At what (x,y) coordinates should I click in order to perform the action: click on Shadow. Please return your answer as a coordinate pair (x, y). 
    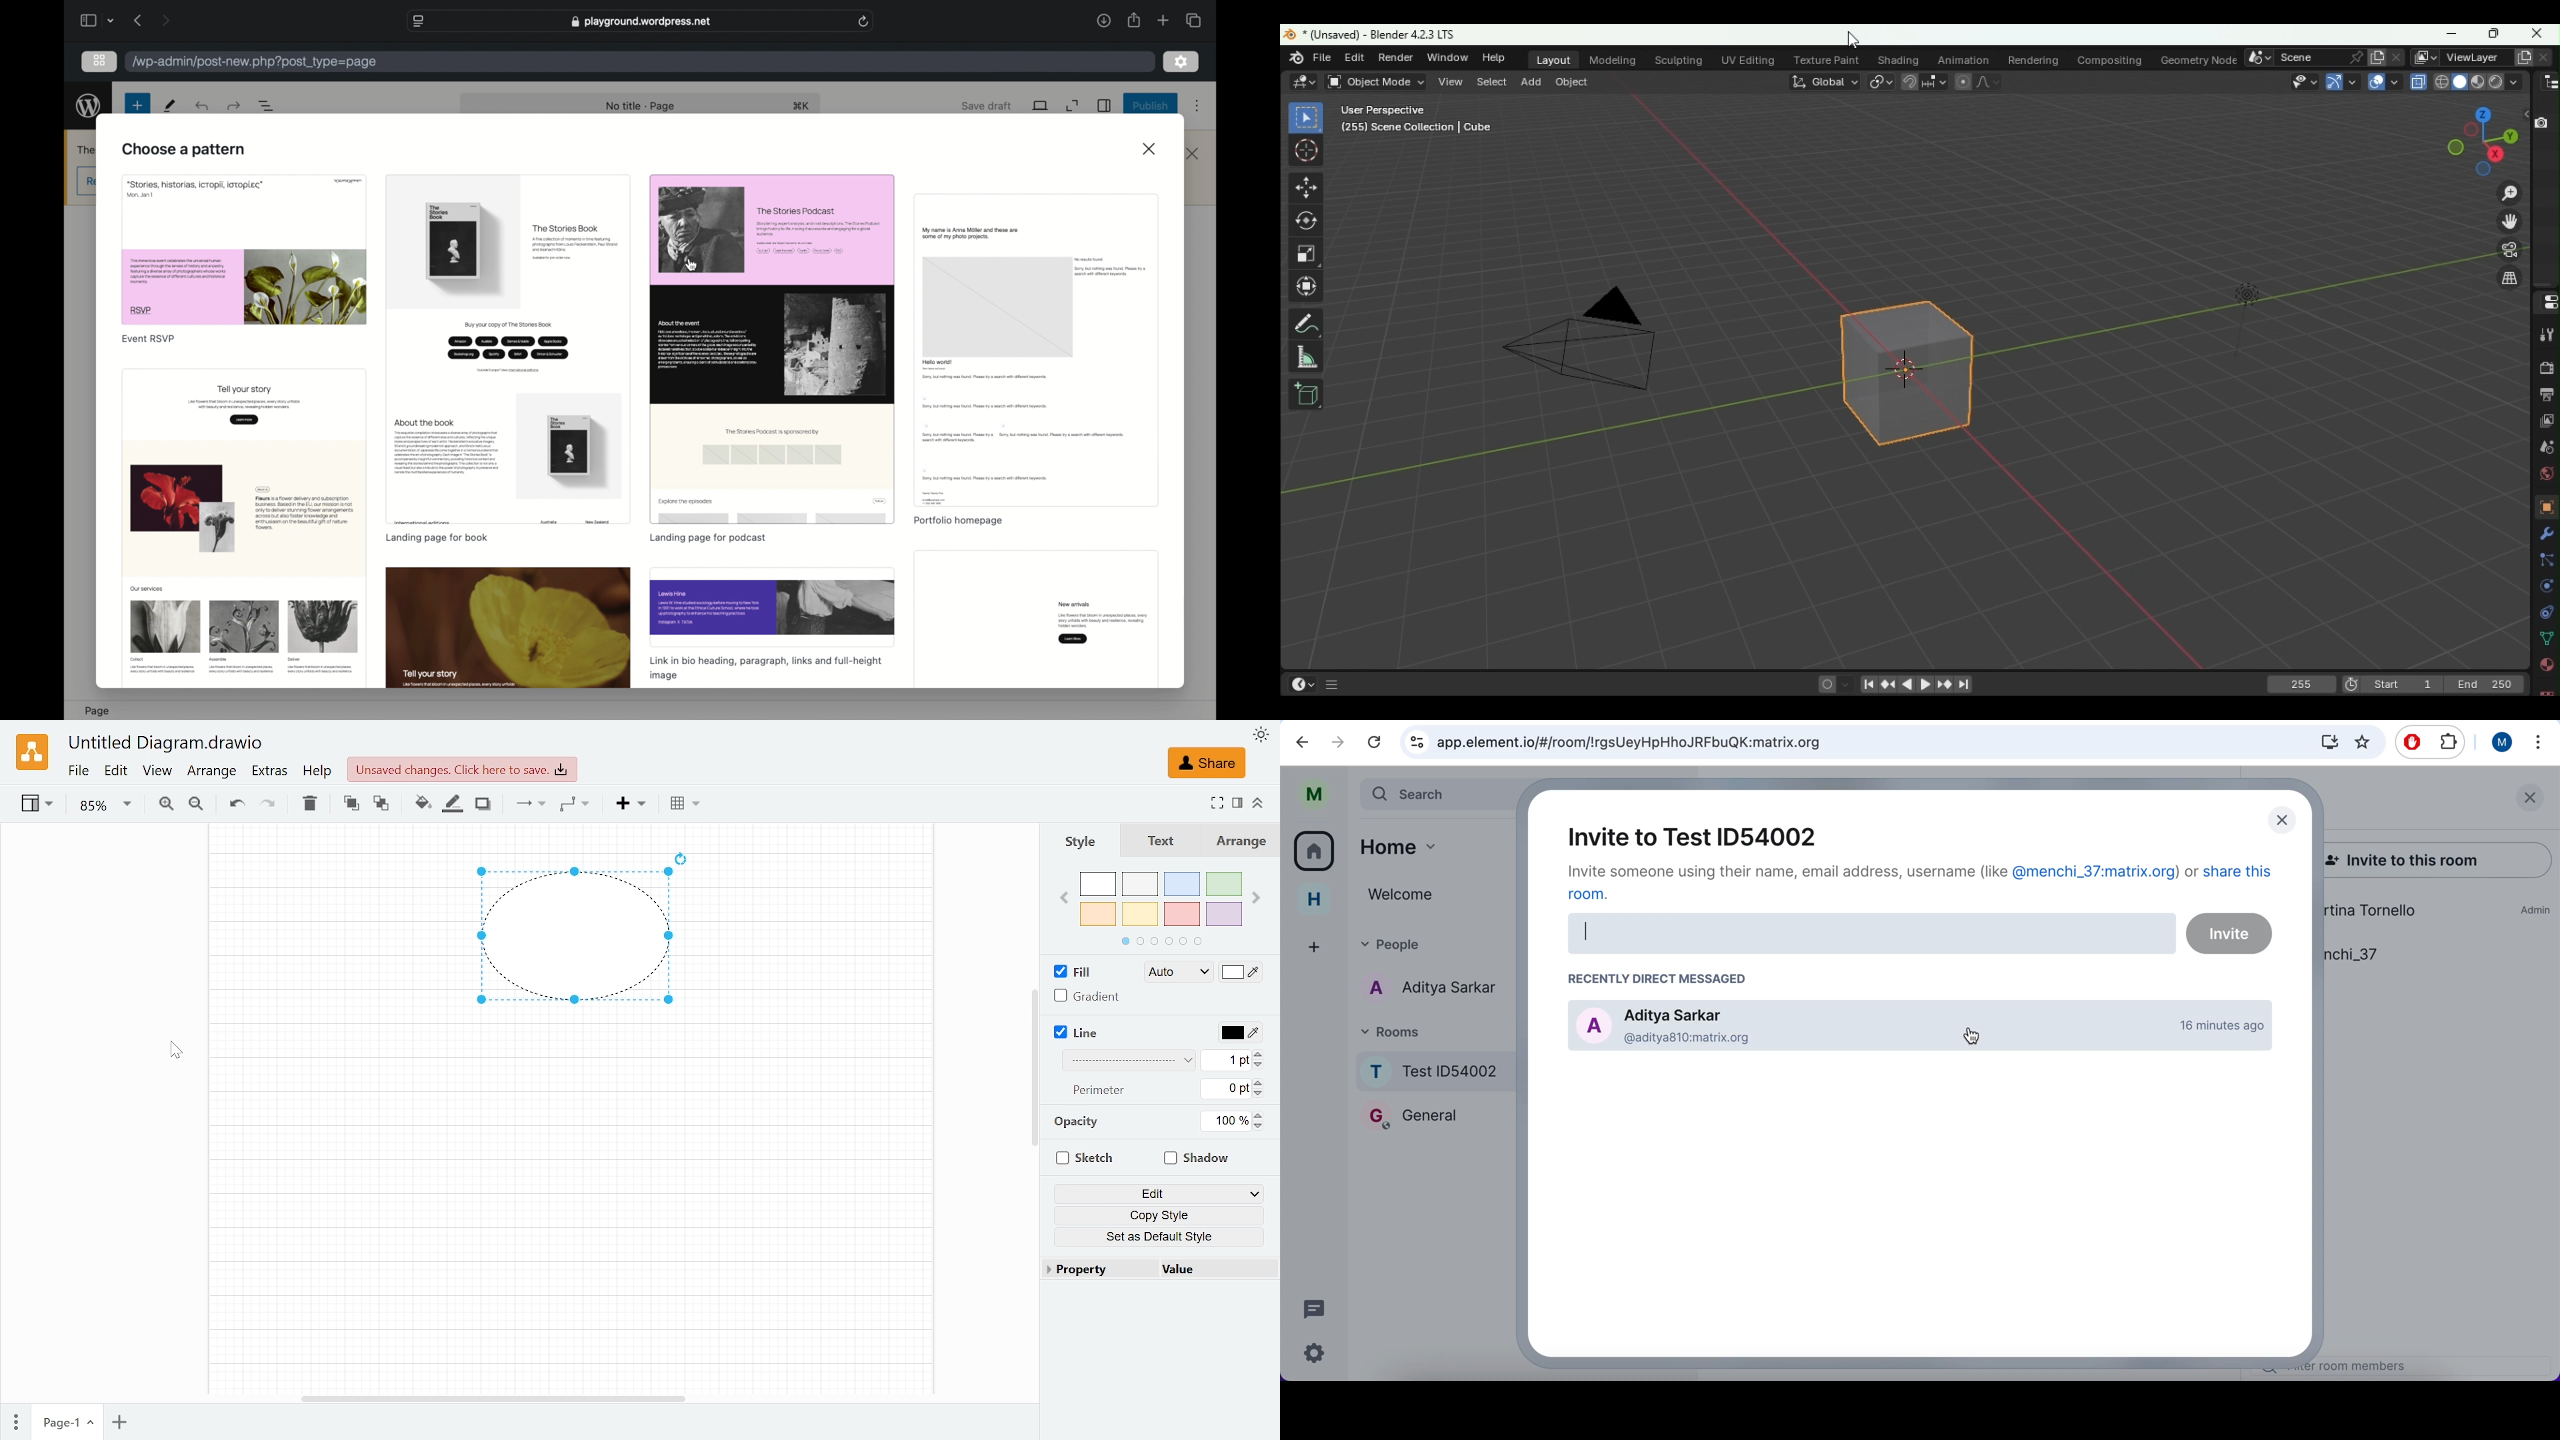
    Looking at the image, I should click on (485, 803).